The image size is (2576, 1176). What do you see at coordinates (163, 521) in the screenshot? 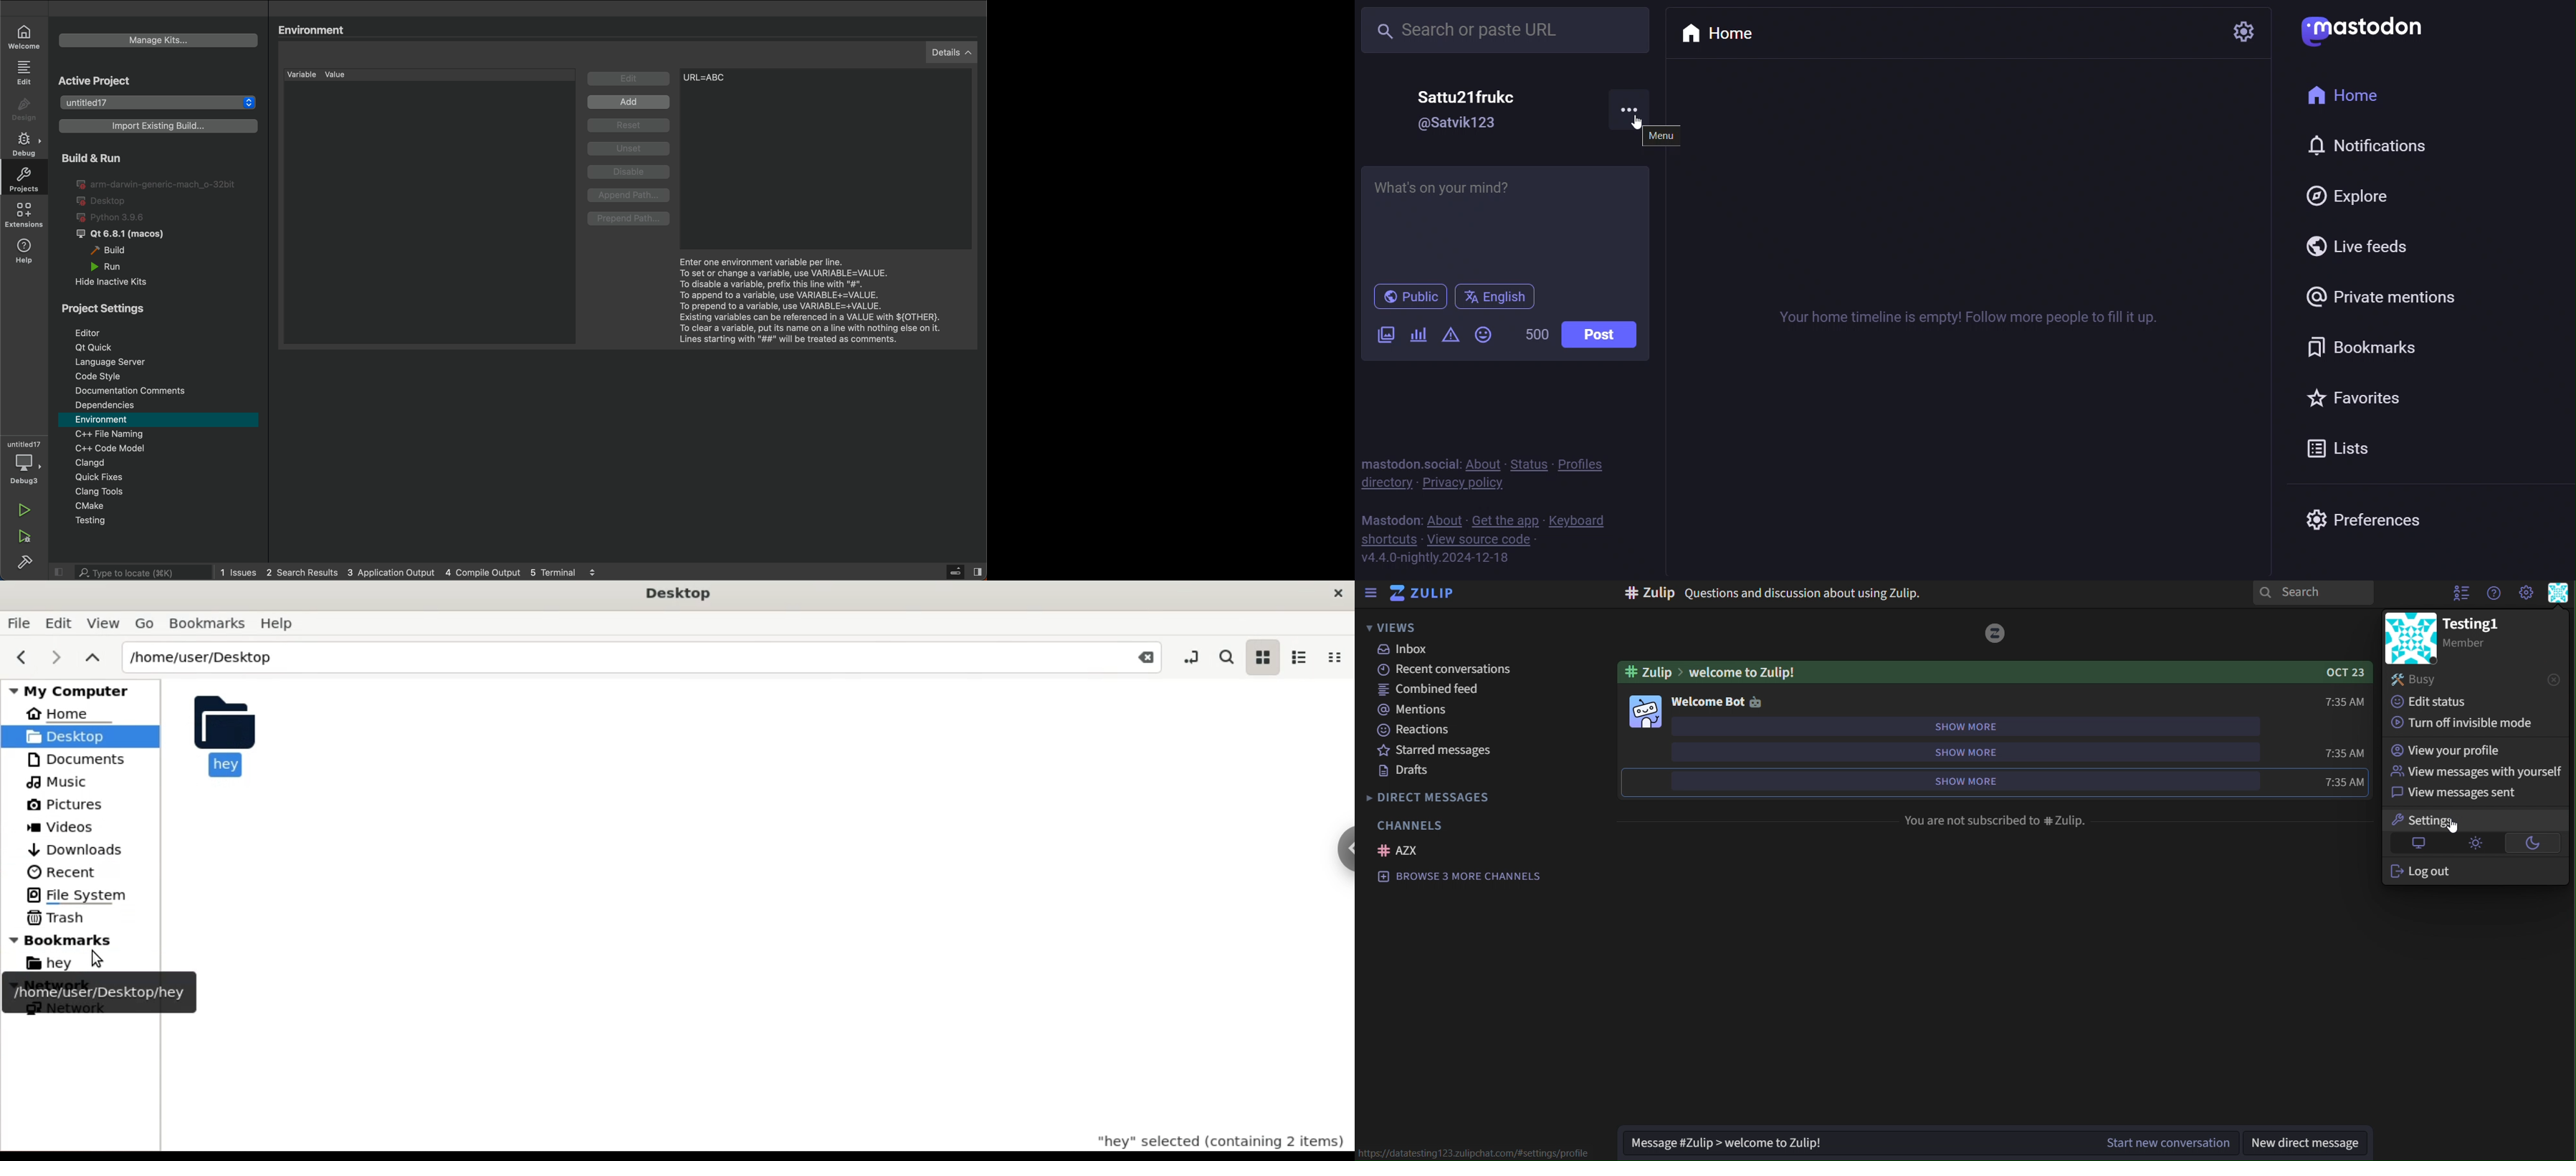
I see `testing` at bounding box center [163, 521].